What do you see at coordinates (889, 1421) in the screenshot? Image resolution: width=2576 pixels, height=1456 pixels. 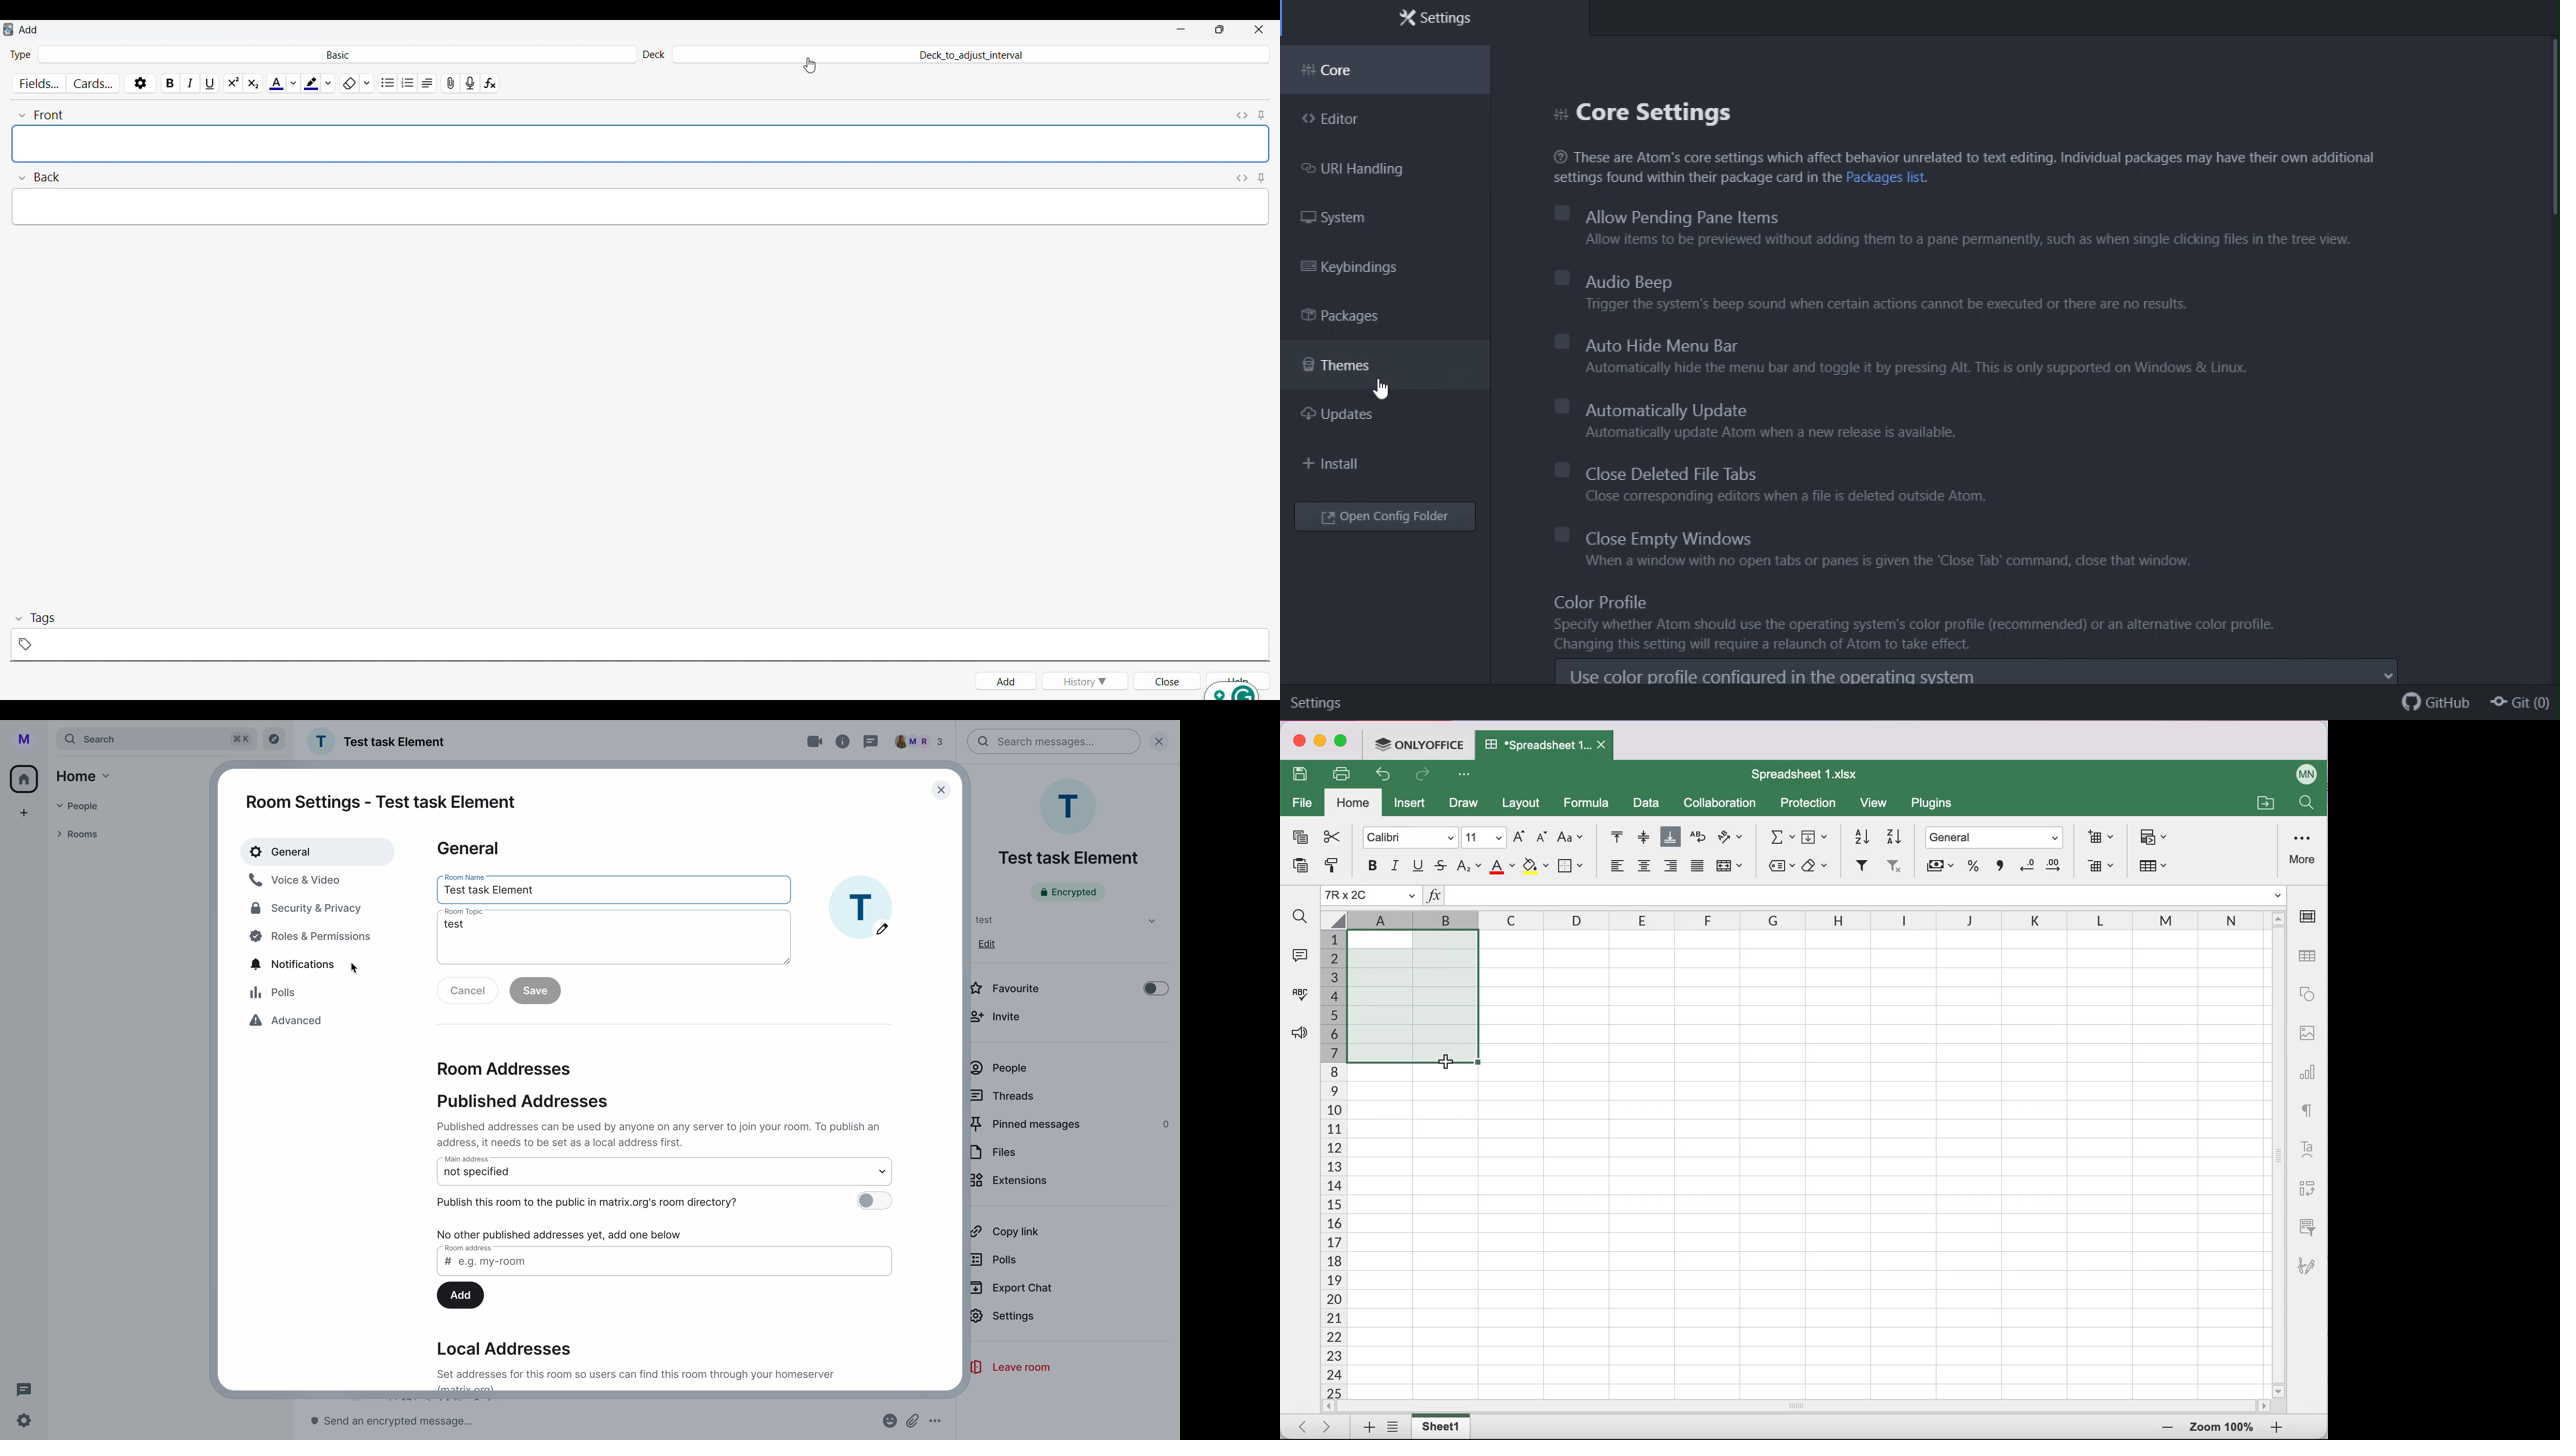 I see `emojis` at bounding box center [889, 1421].